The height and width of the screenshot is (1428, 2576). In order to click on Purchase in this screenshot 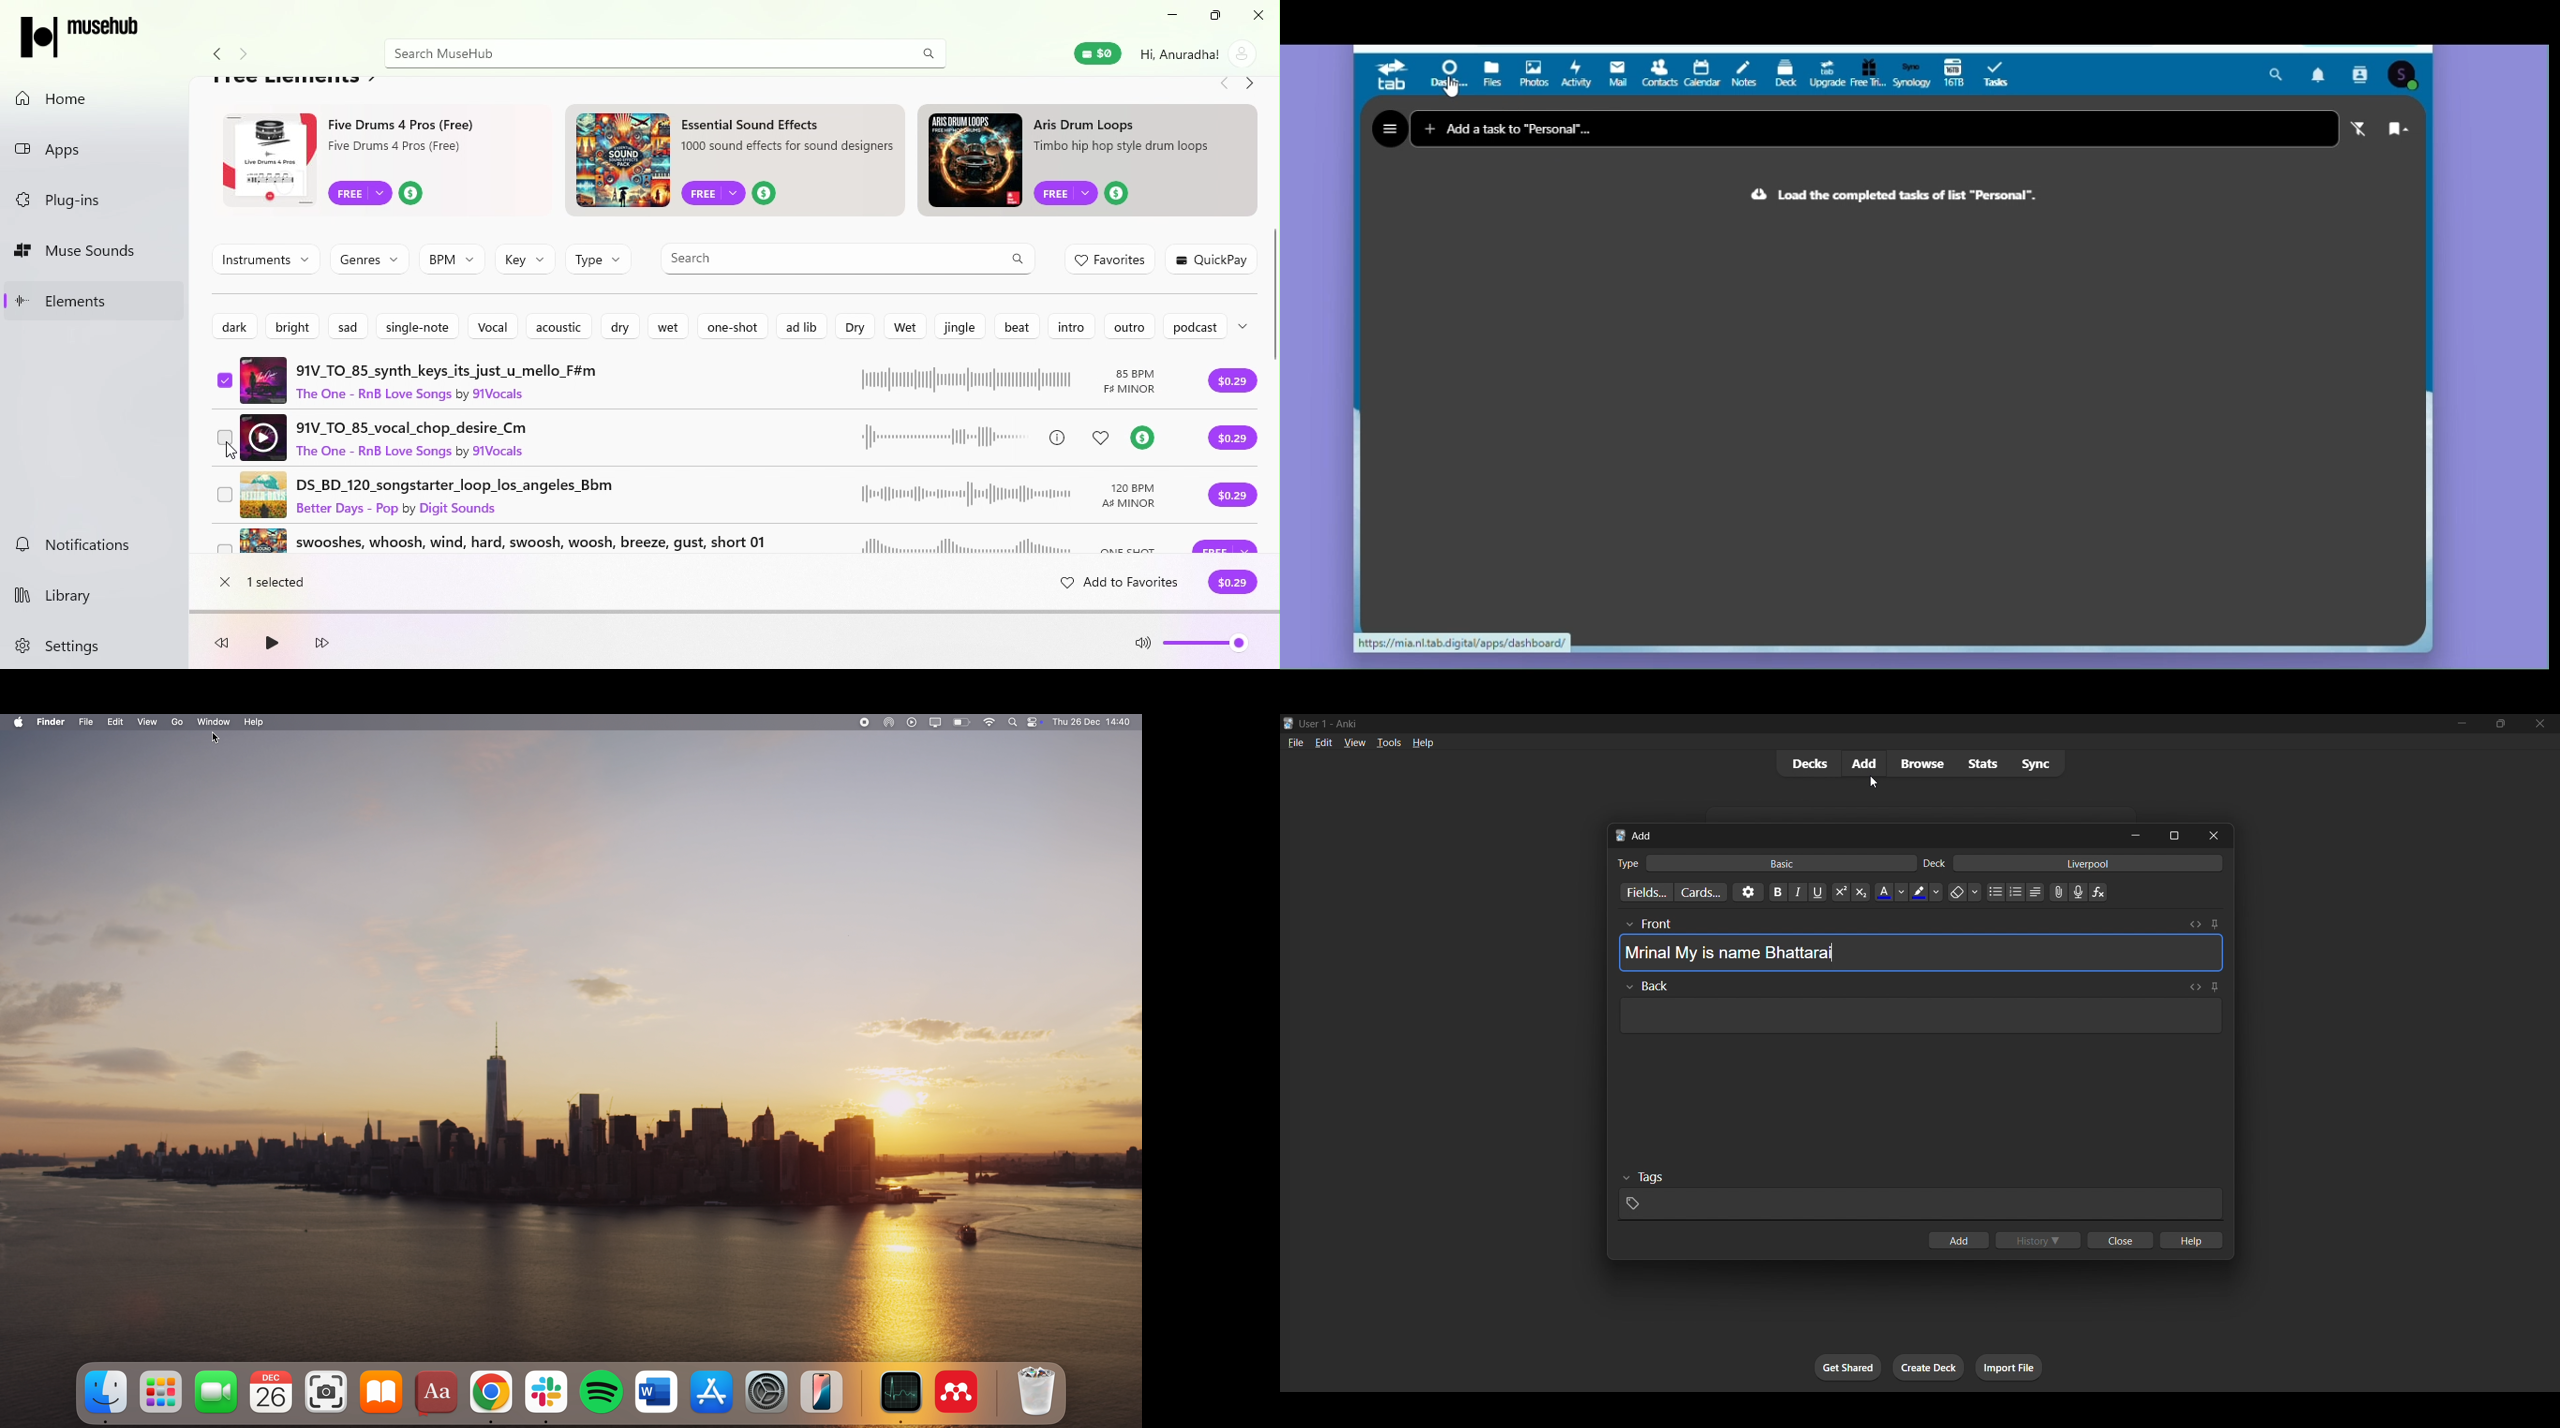, I will do `click(1240, 384)`.